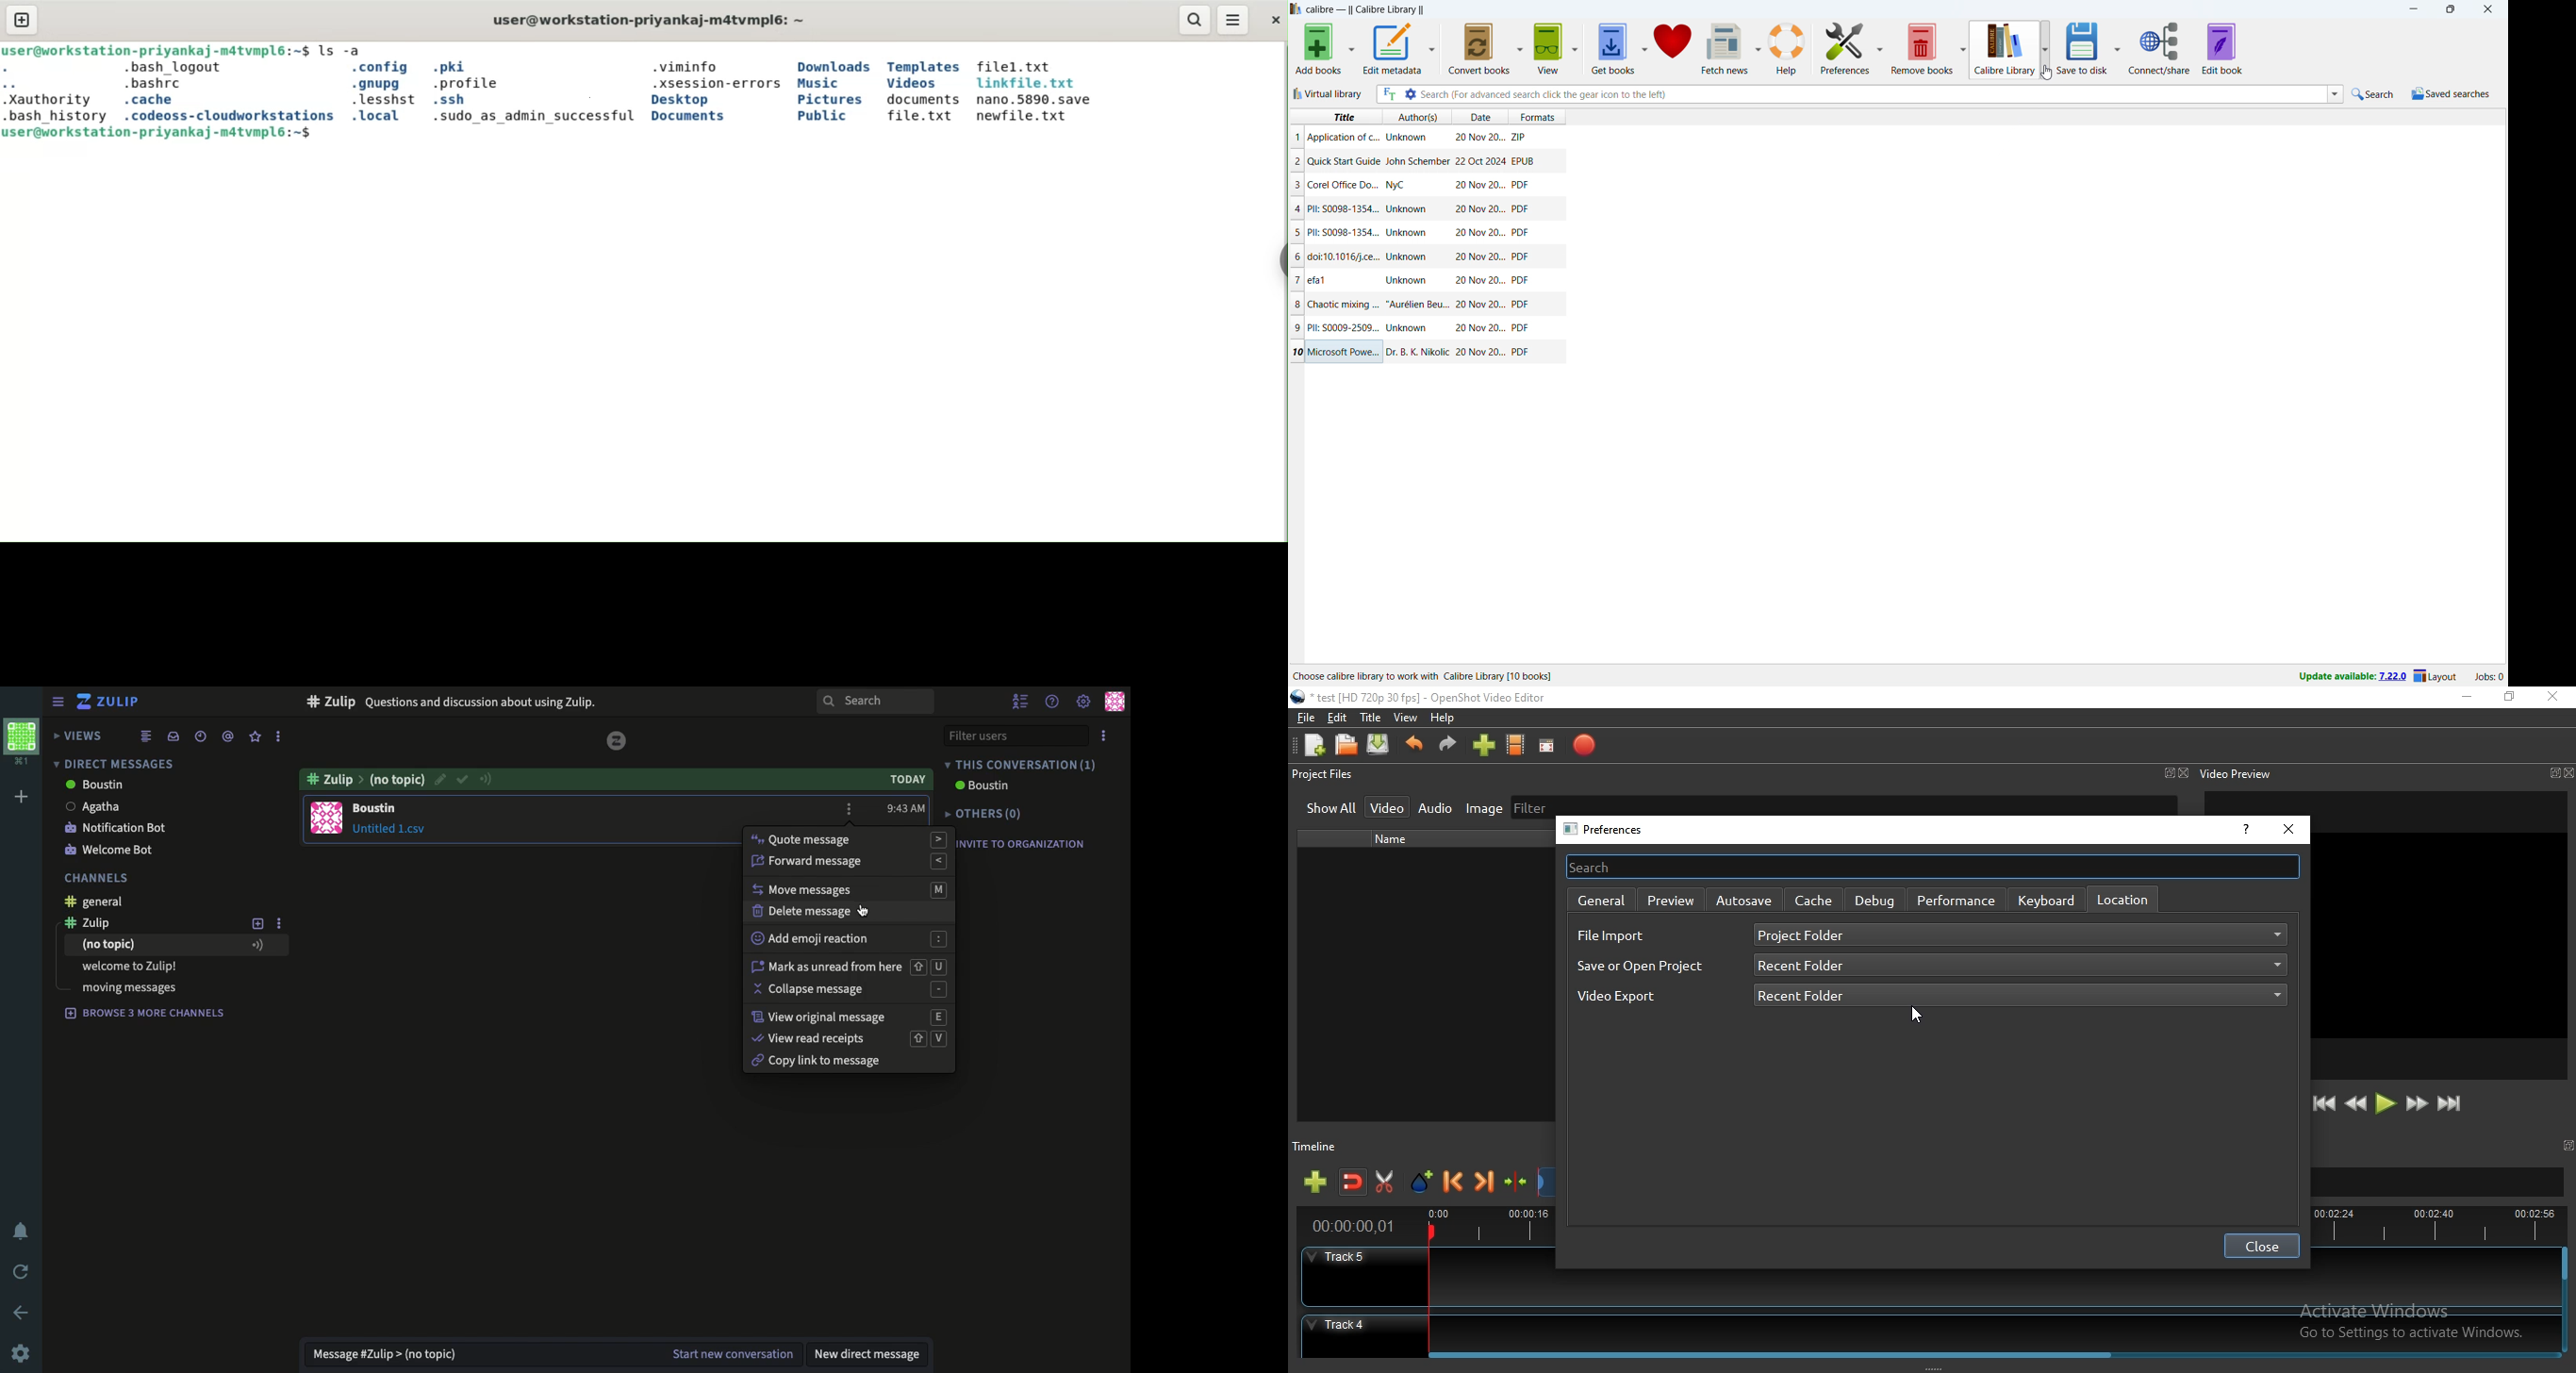  What do you see at coordinates (463, 781) in the screenshot?
I see `confirm` at bounding box center [463, 781].